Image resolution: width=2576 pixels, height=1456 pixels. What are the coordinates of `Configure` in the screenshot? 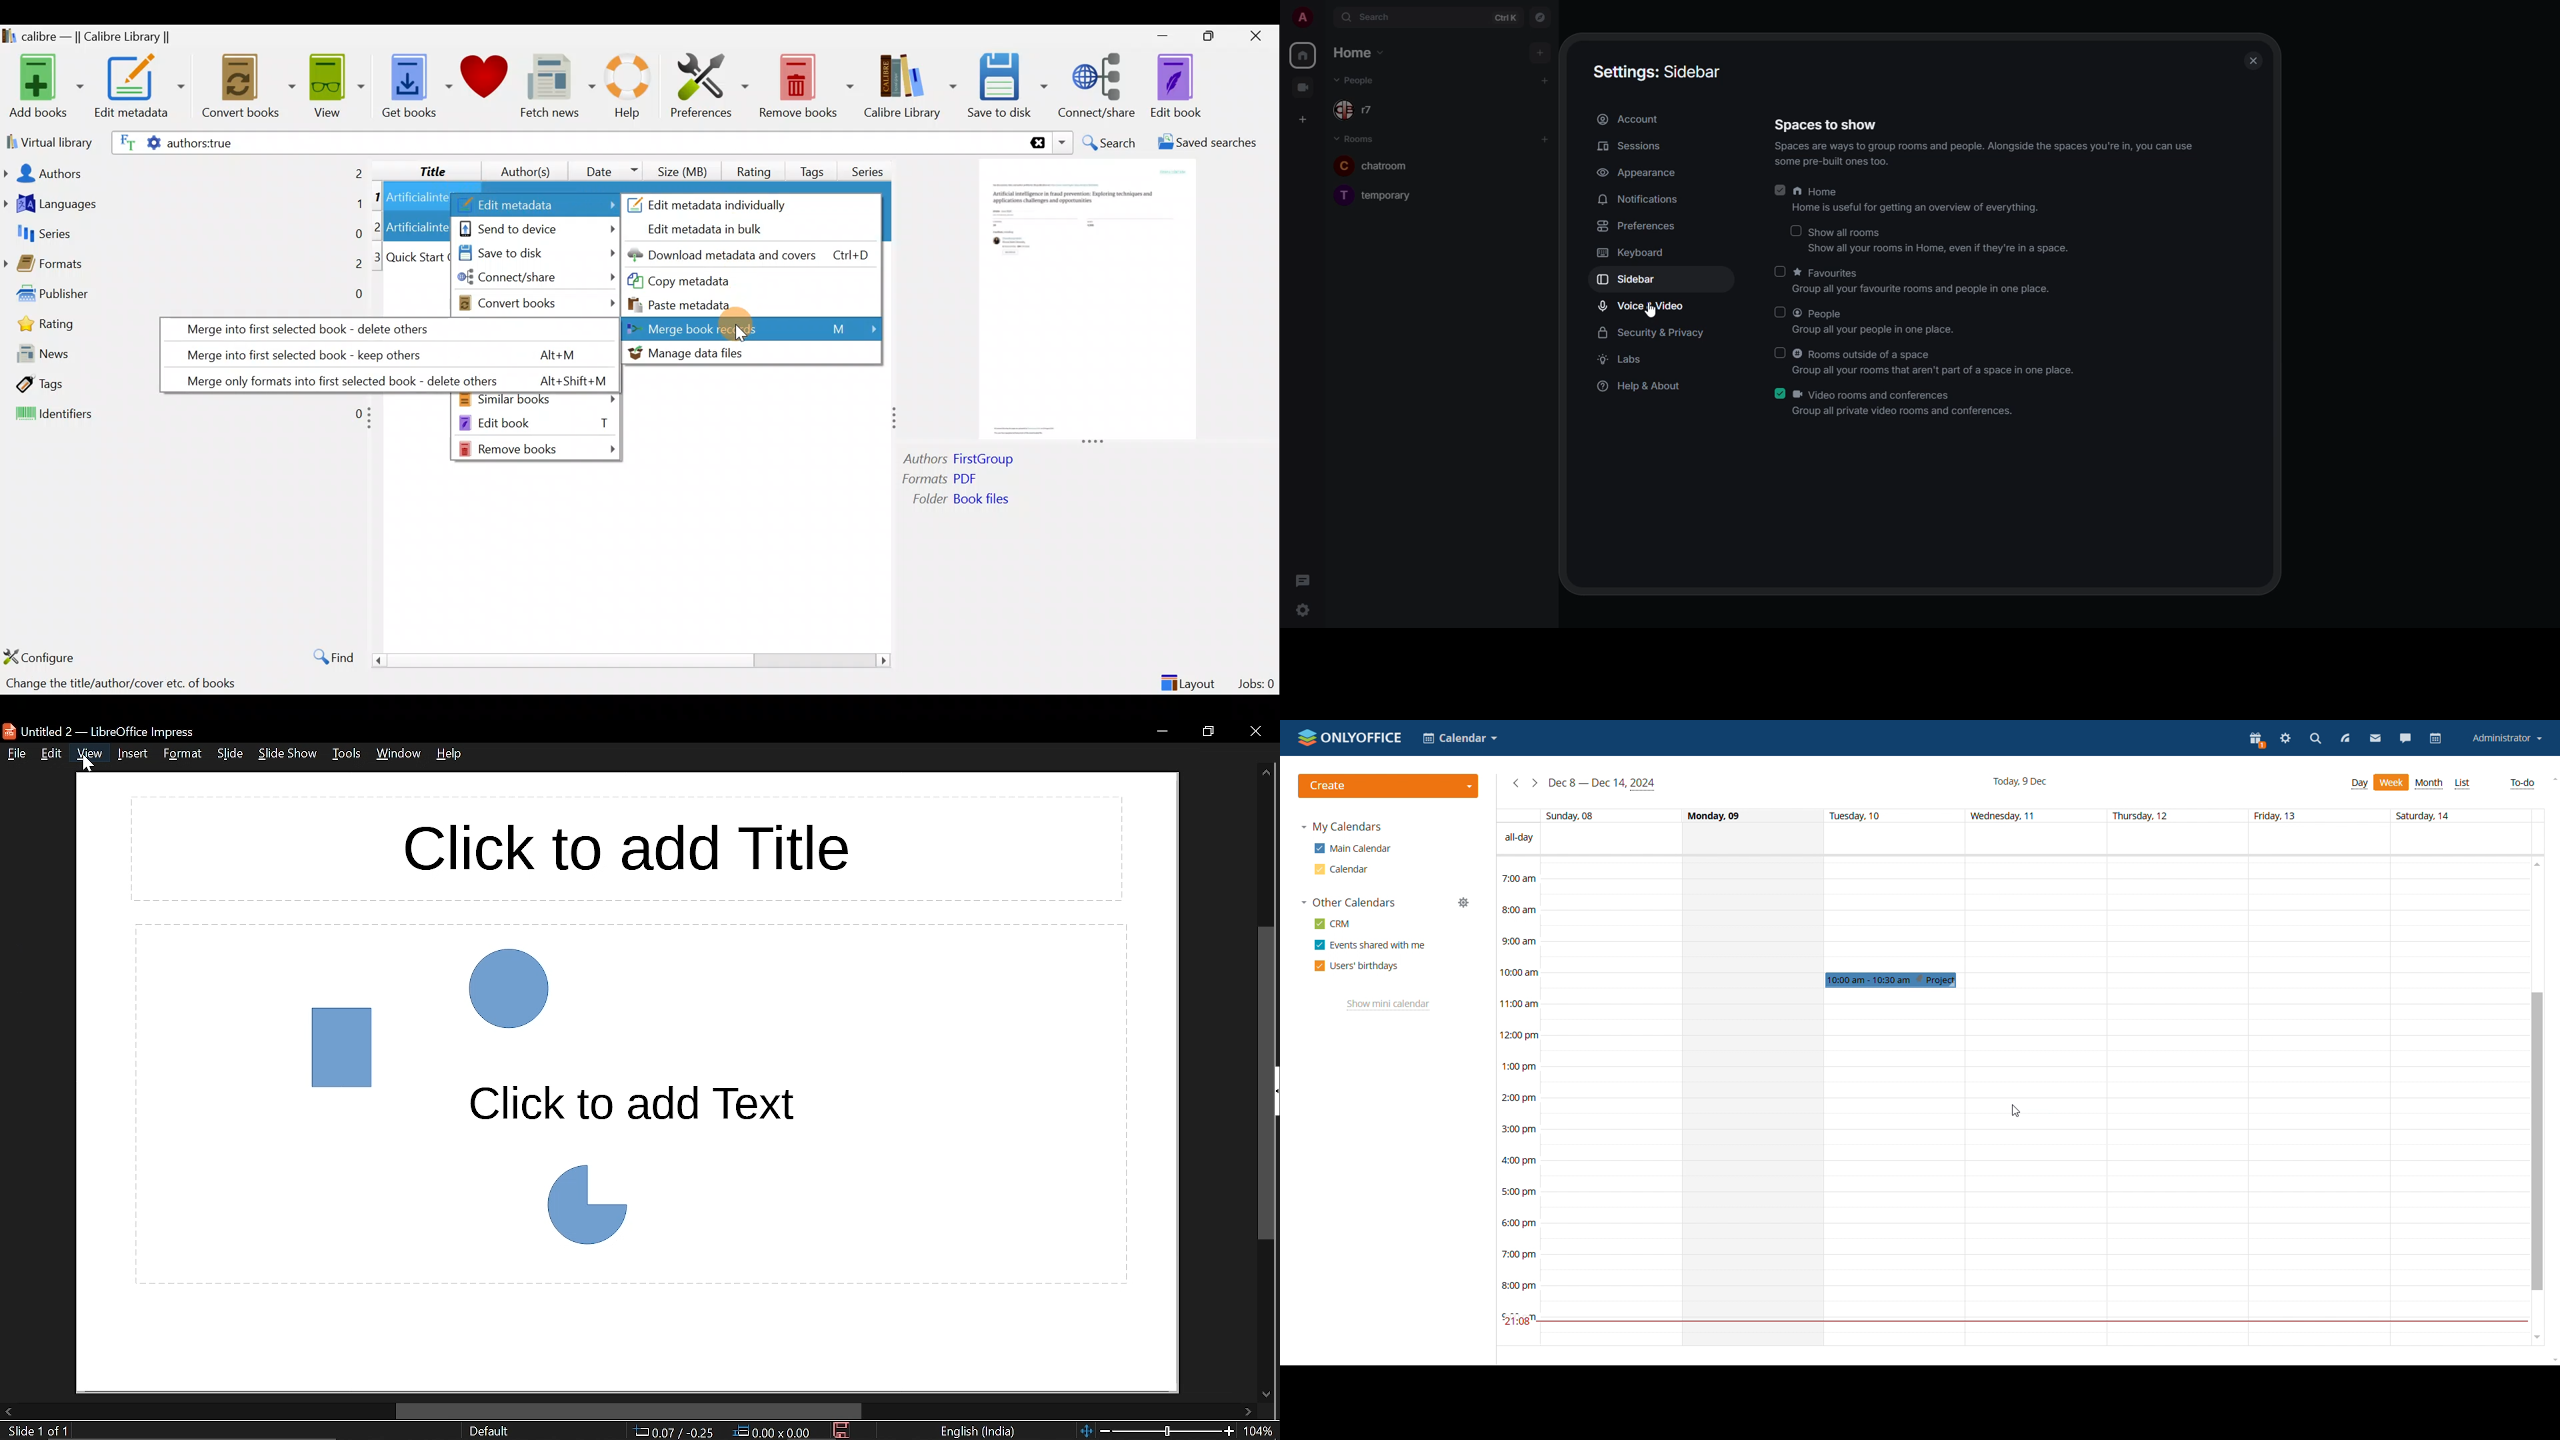 It's located at (43, 657).